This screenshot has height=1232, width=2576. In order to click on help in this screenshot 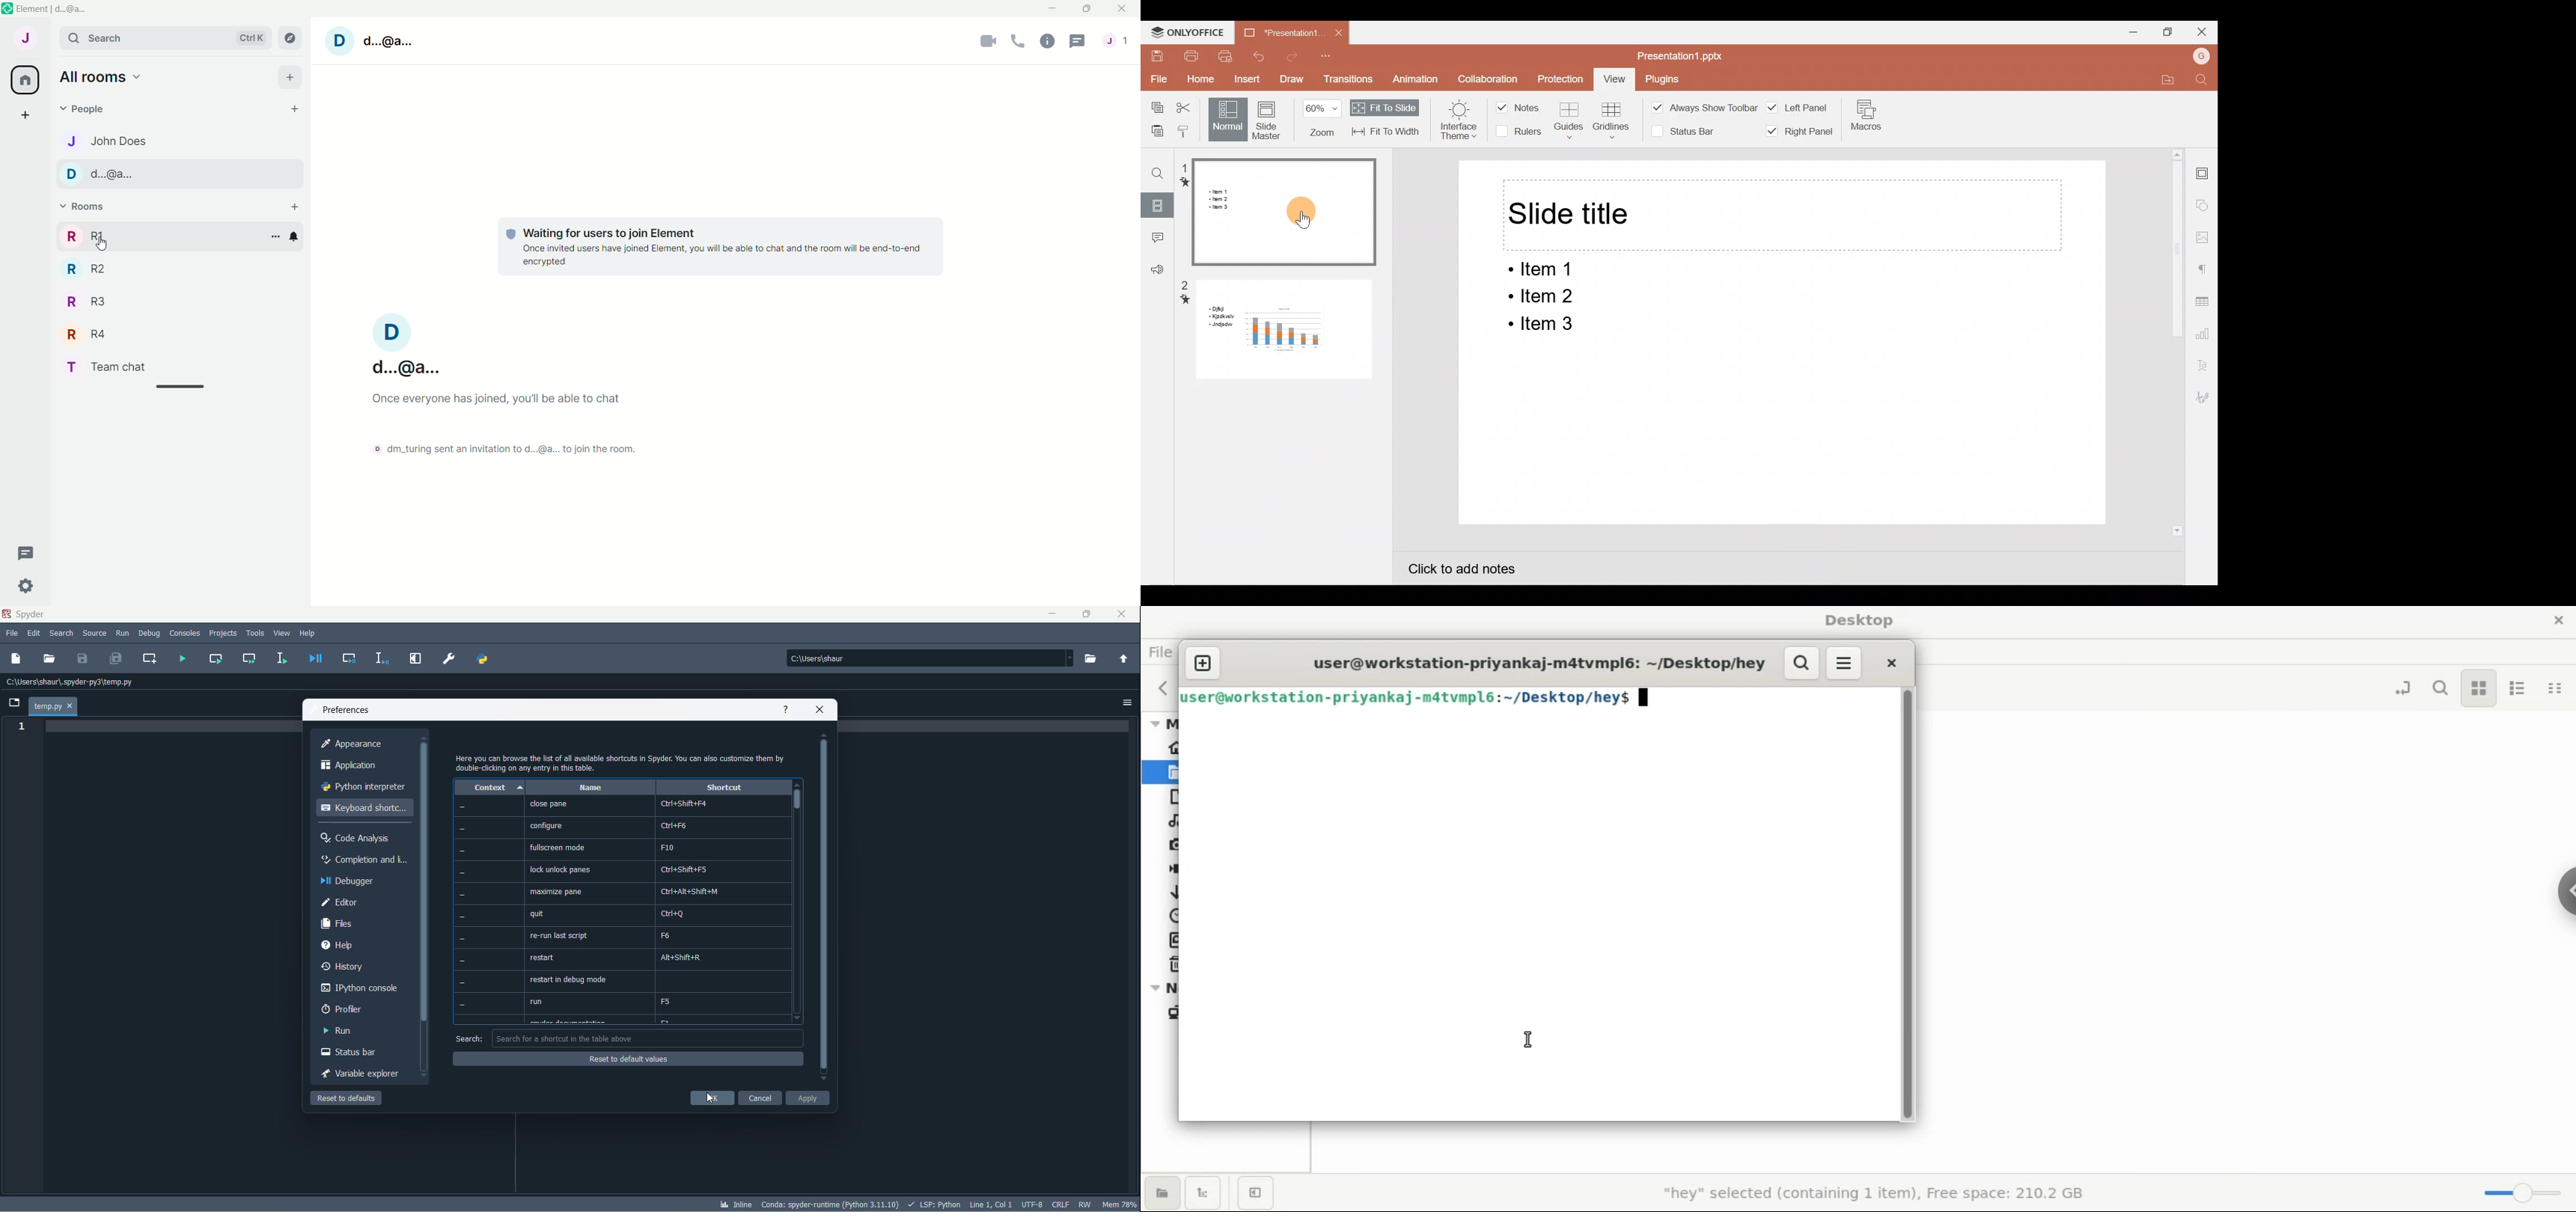, I will do `click(311, 632)`.